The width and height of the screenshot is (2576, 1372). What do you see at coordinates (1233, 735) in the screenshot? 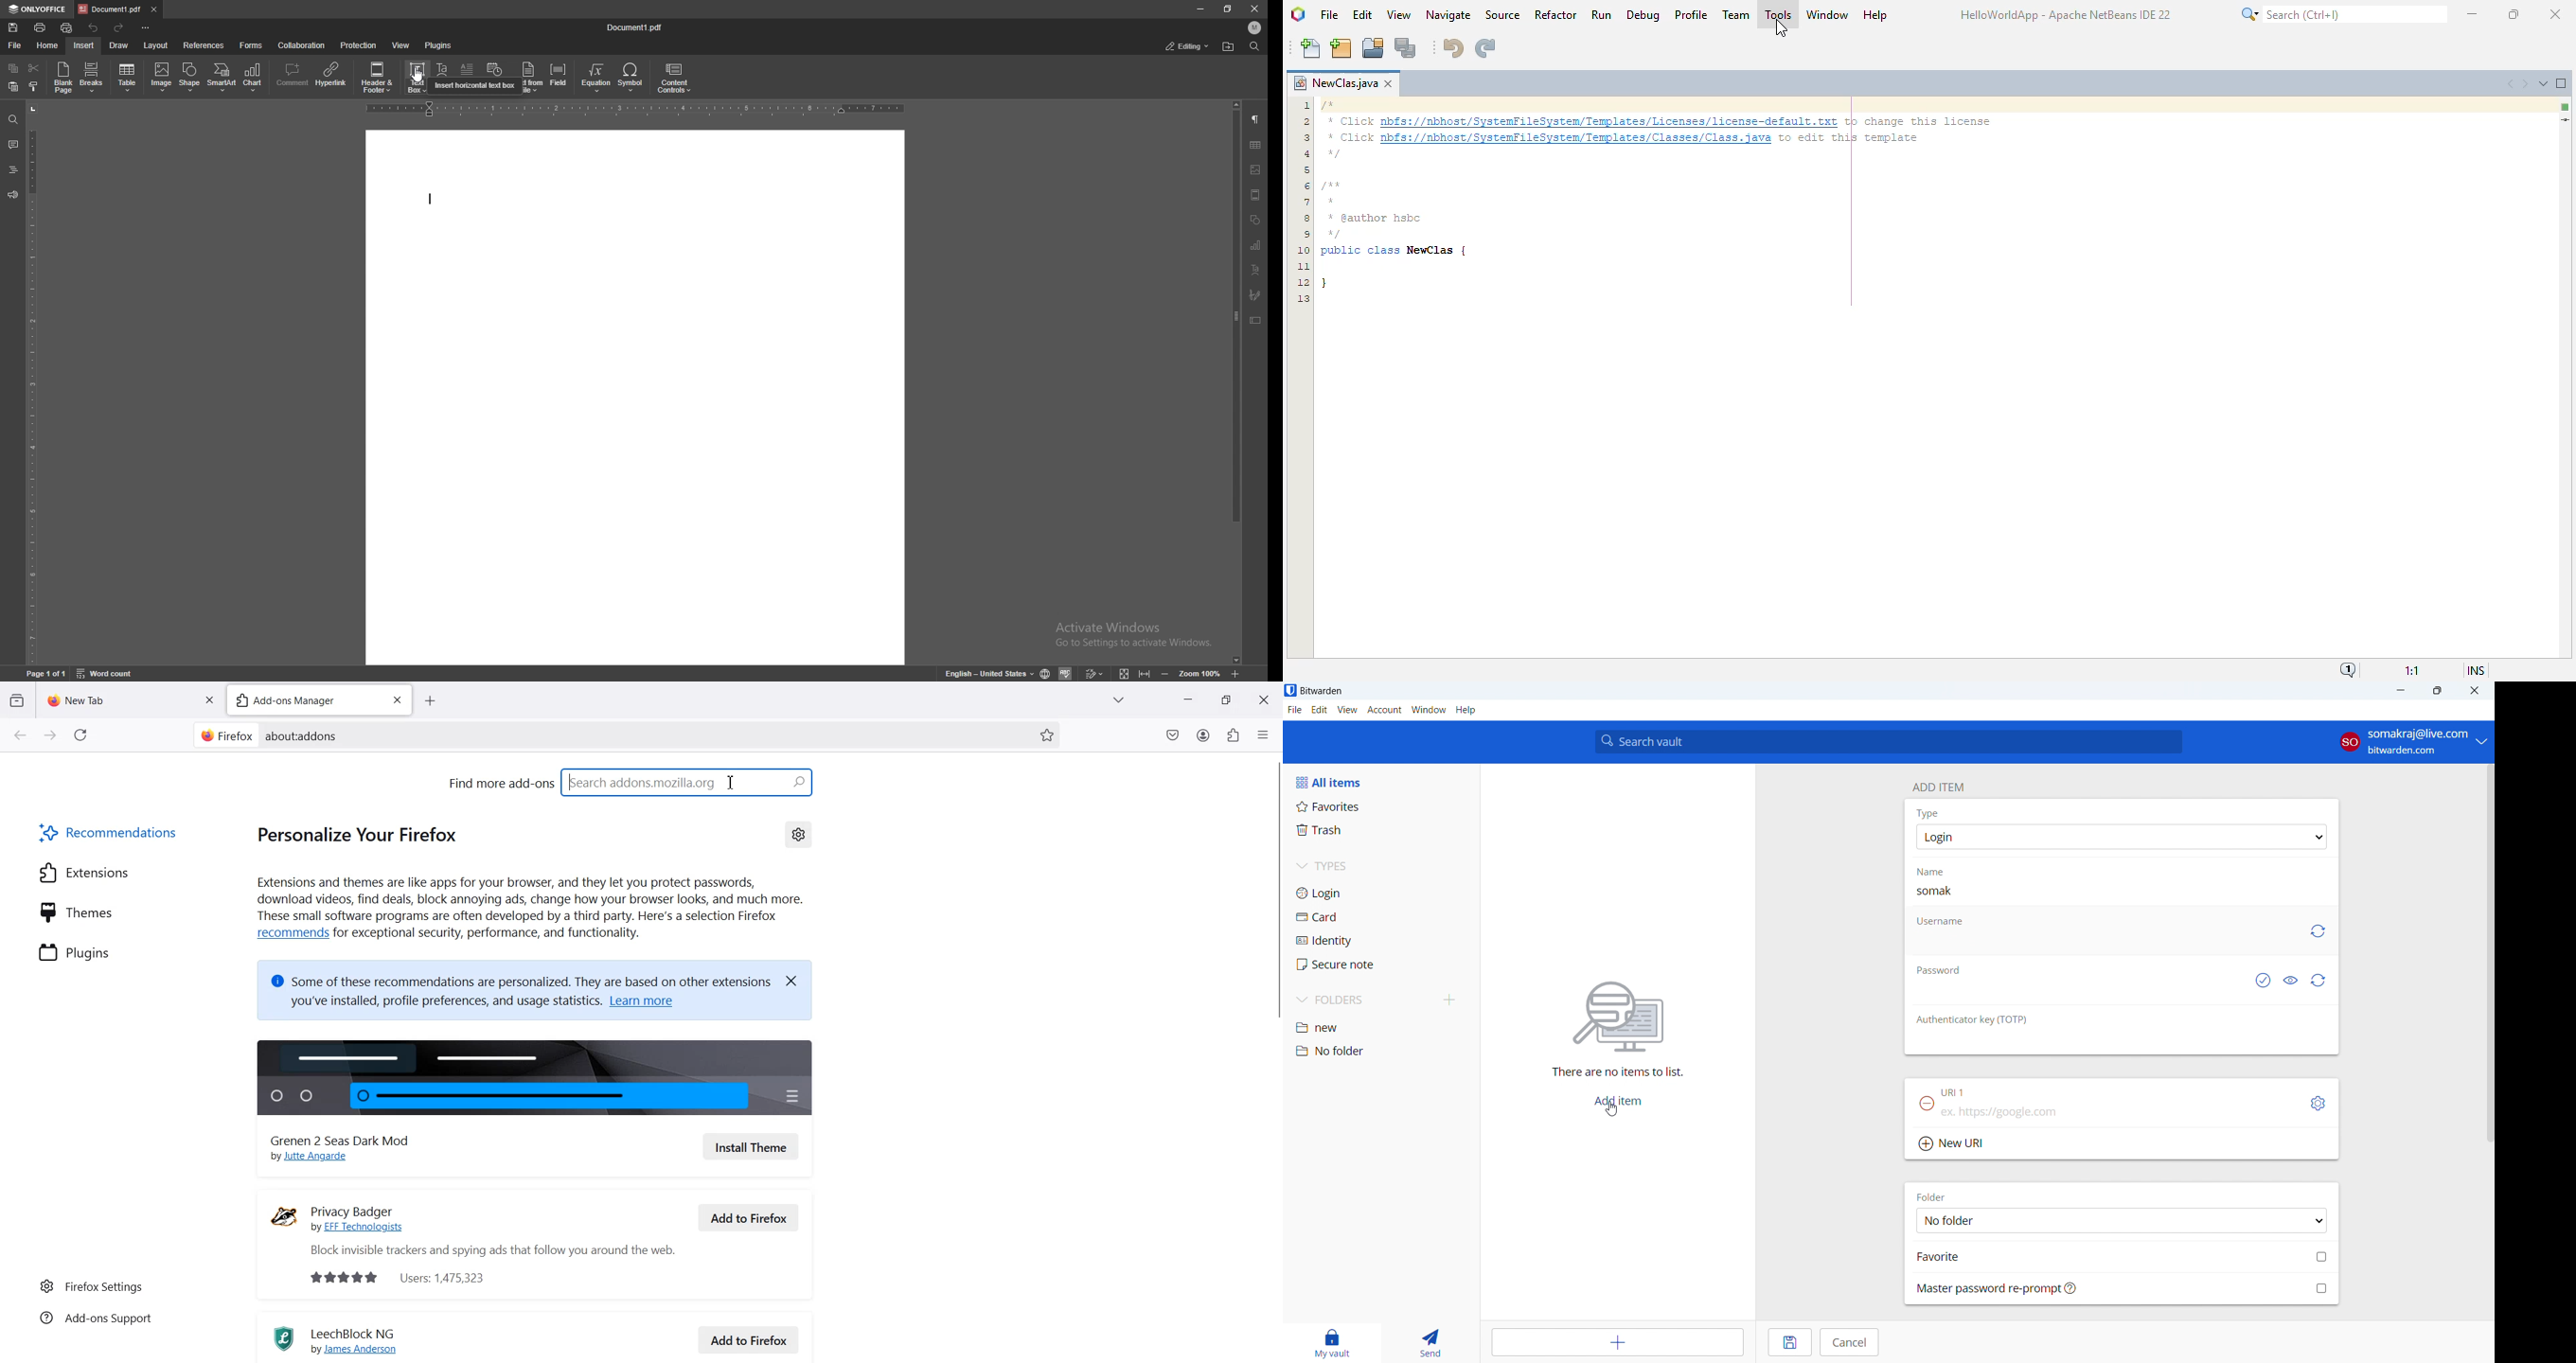
I see `Extensions` at bounding box center [1233, 735].